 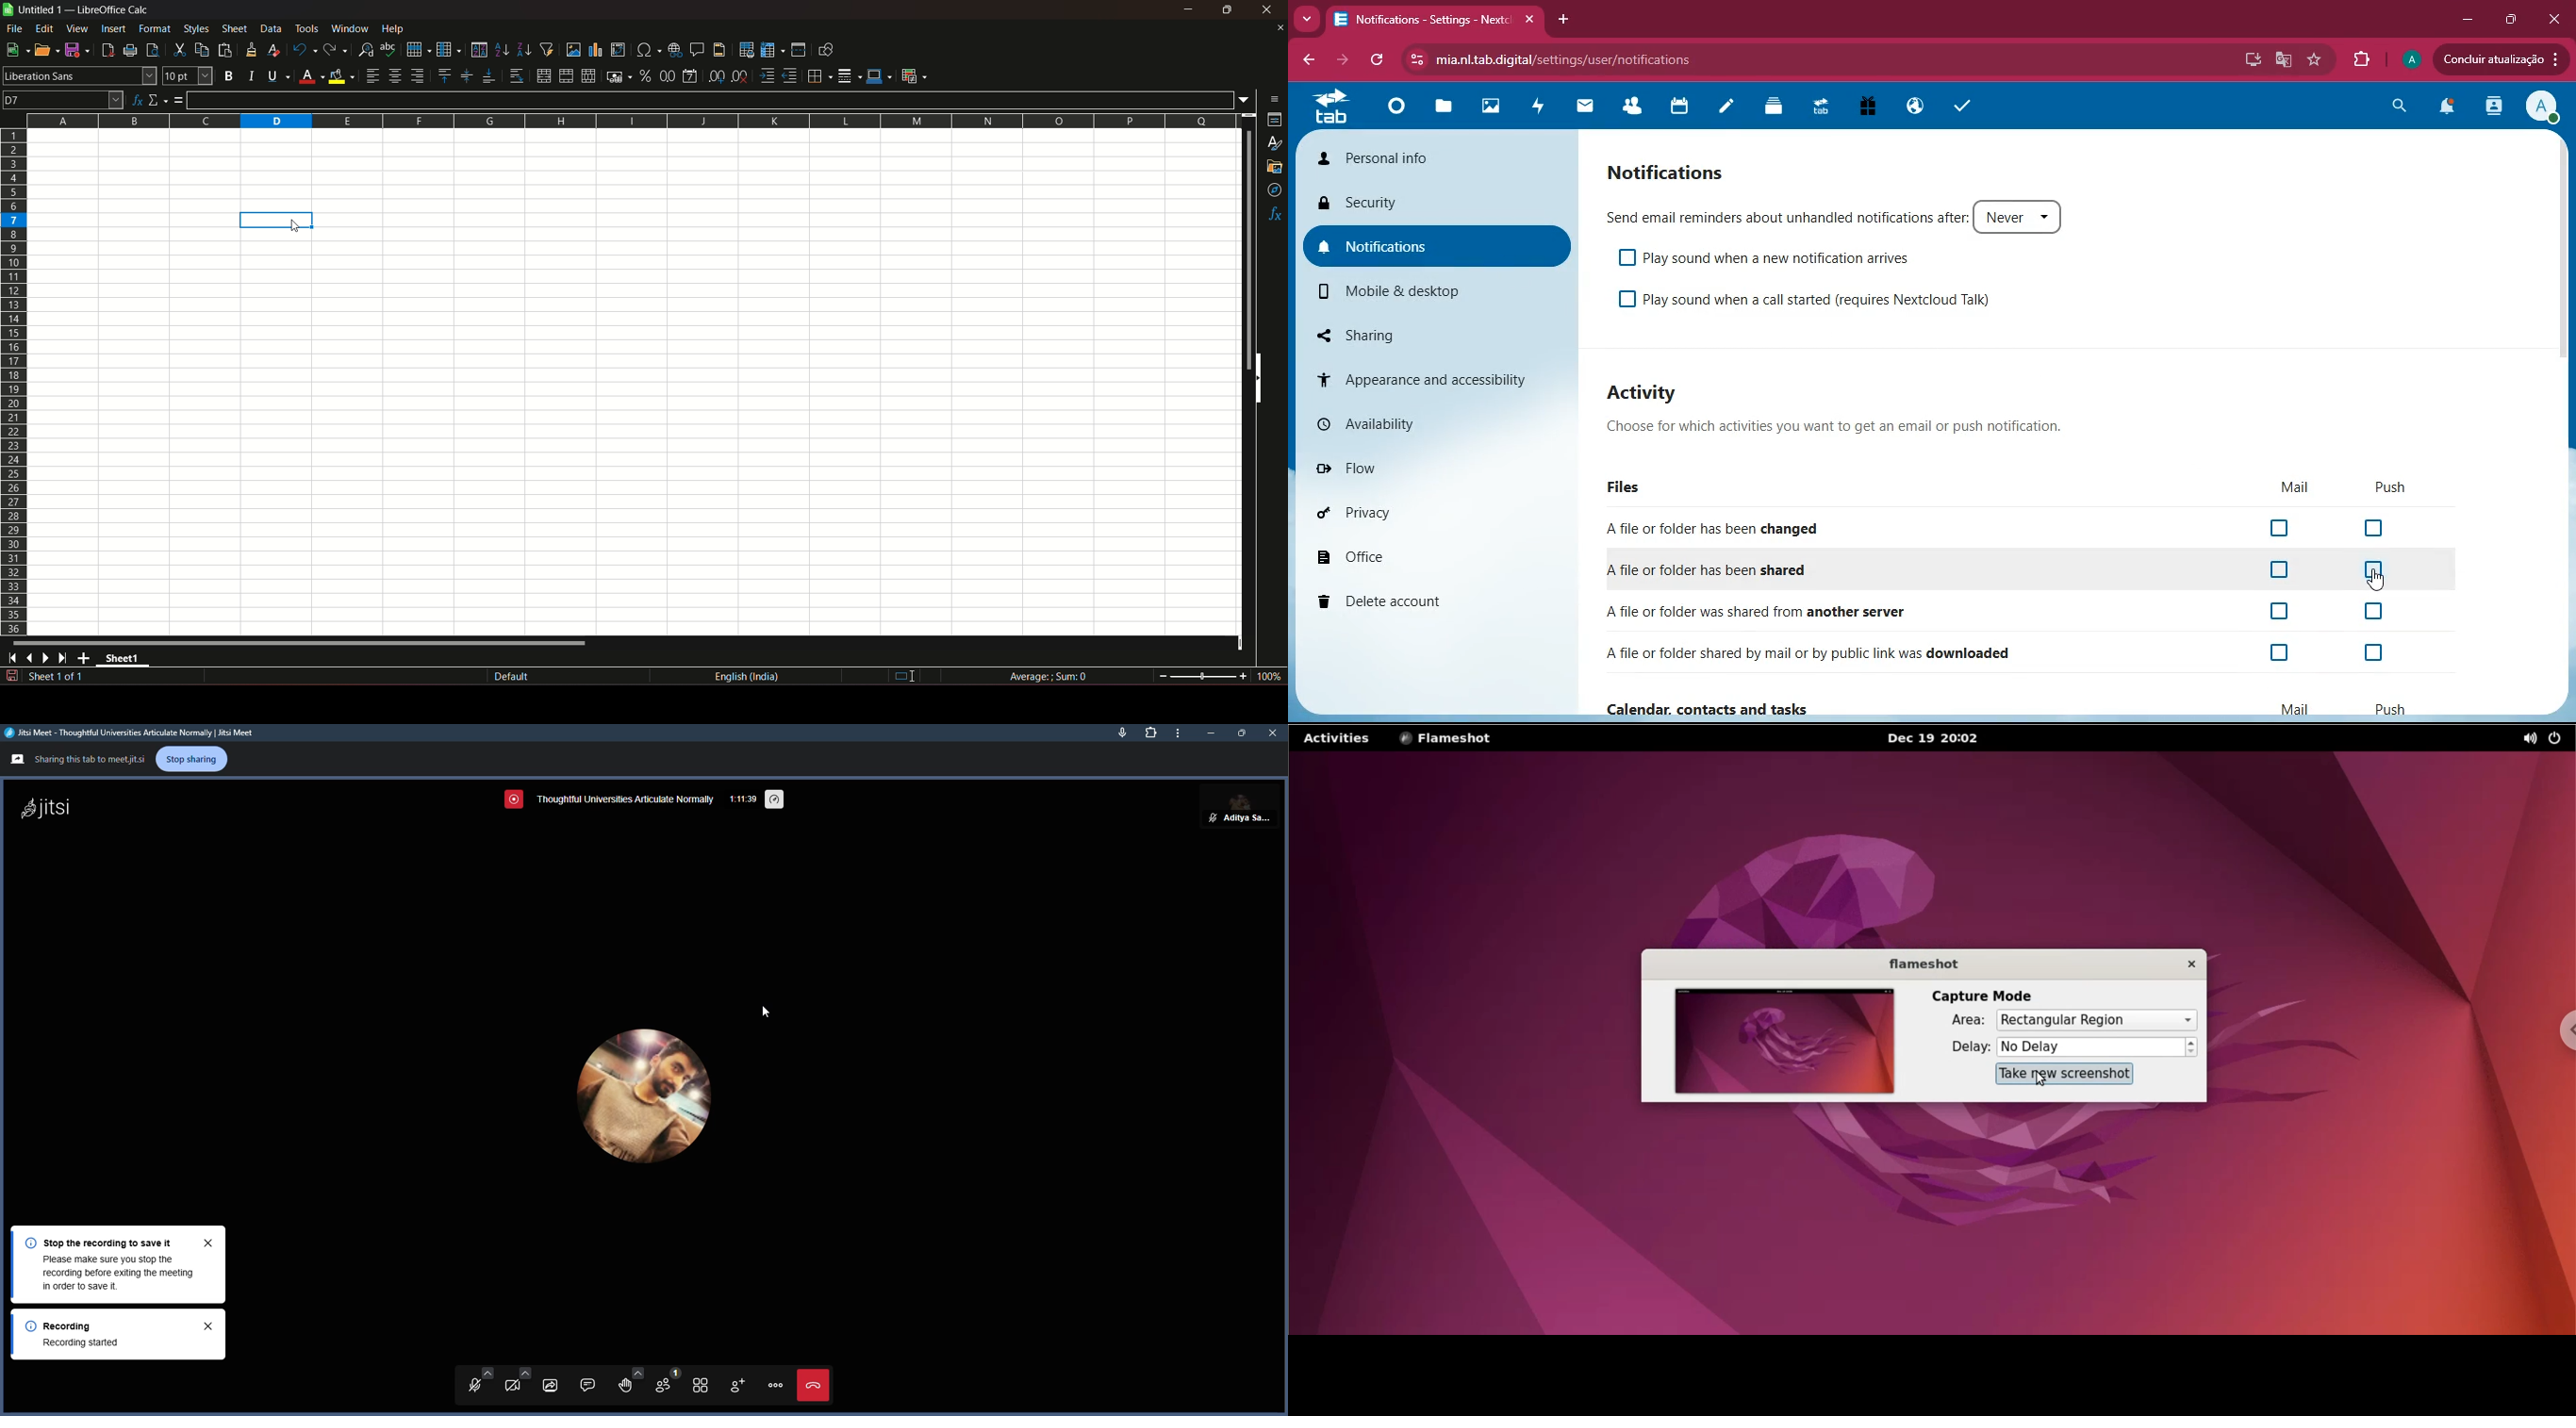 I want to click on off, so click(x=2281, y=654).